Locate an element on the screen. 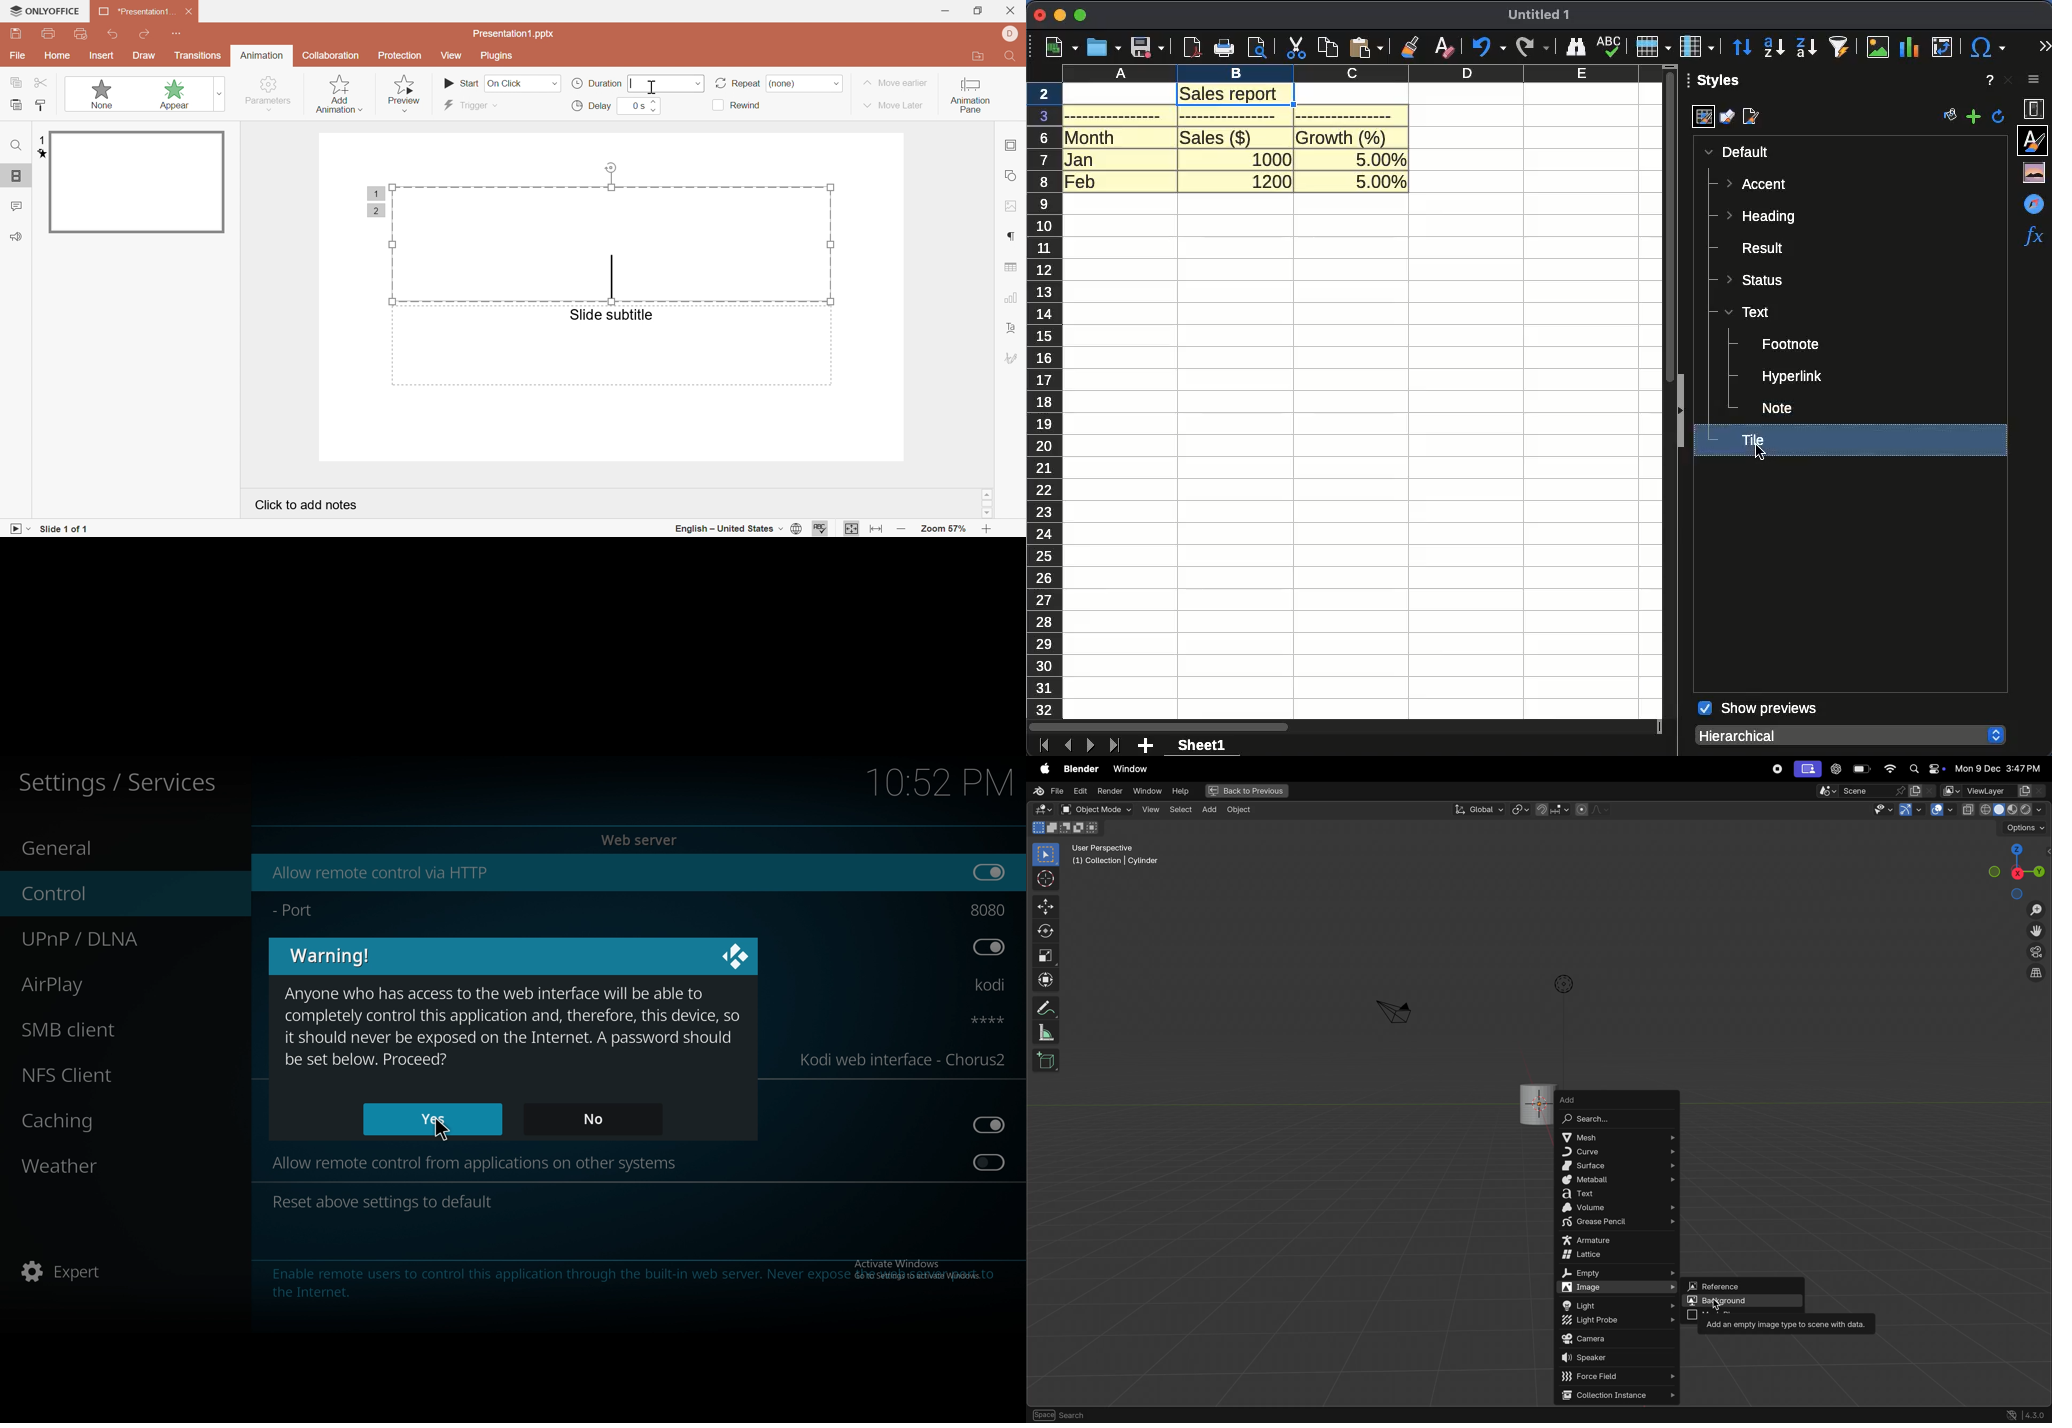 The image size is (2072, 1428). expand is located at coordinates (2044, 47).